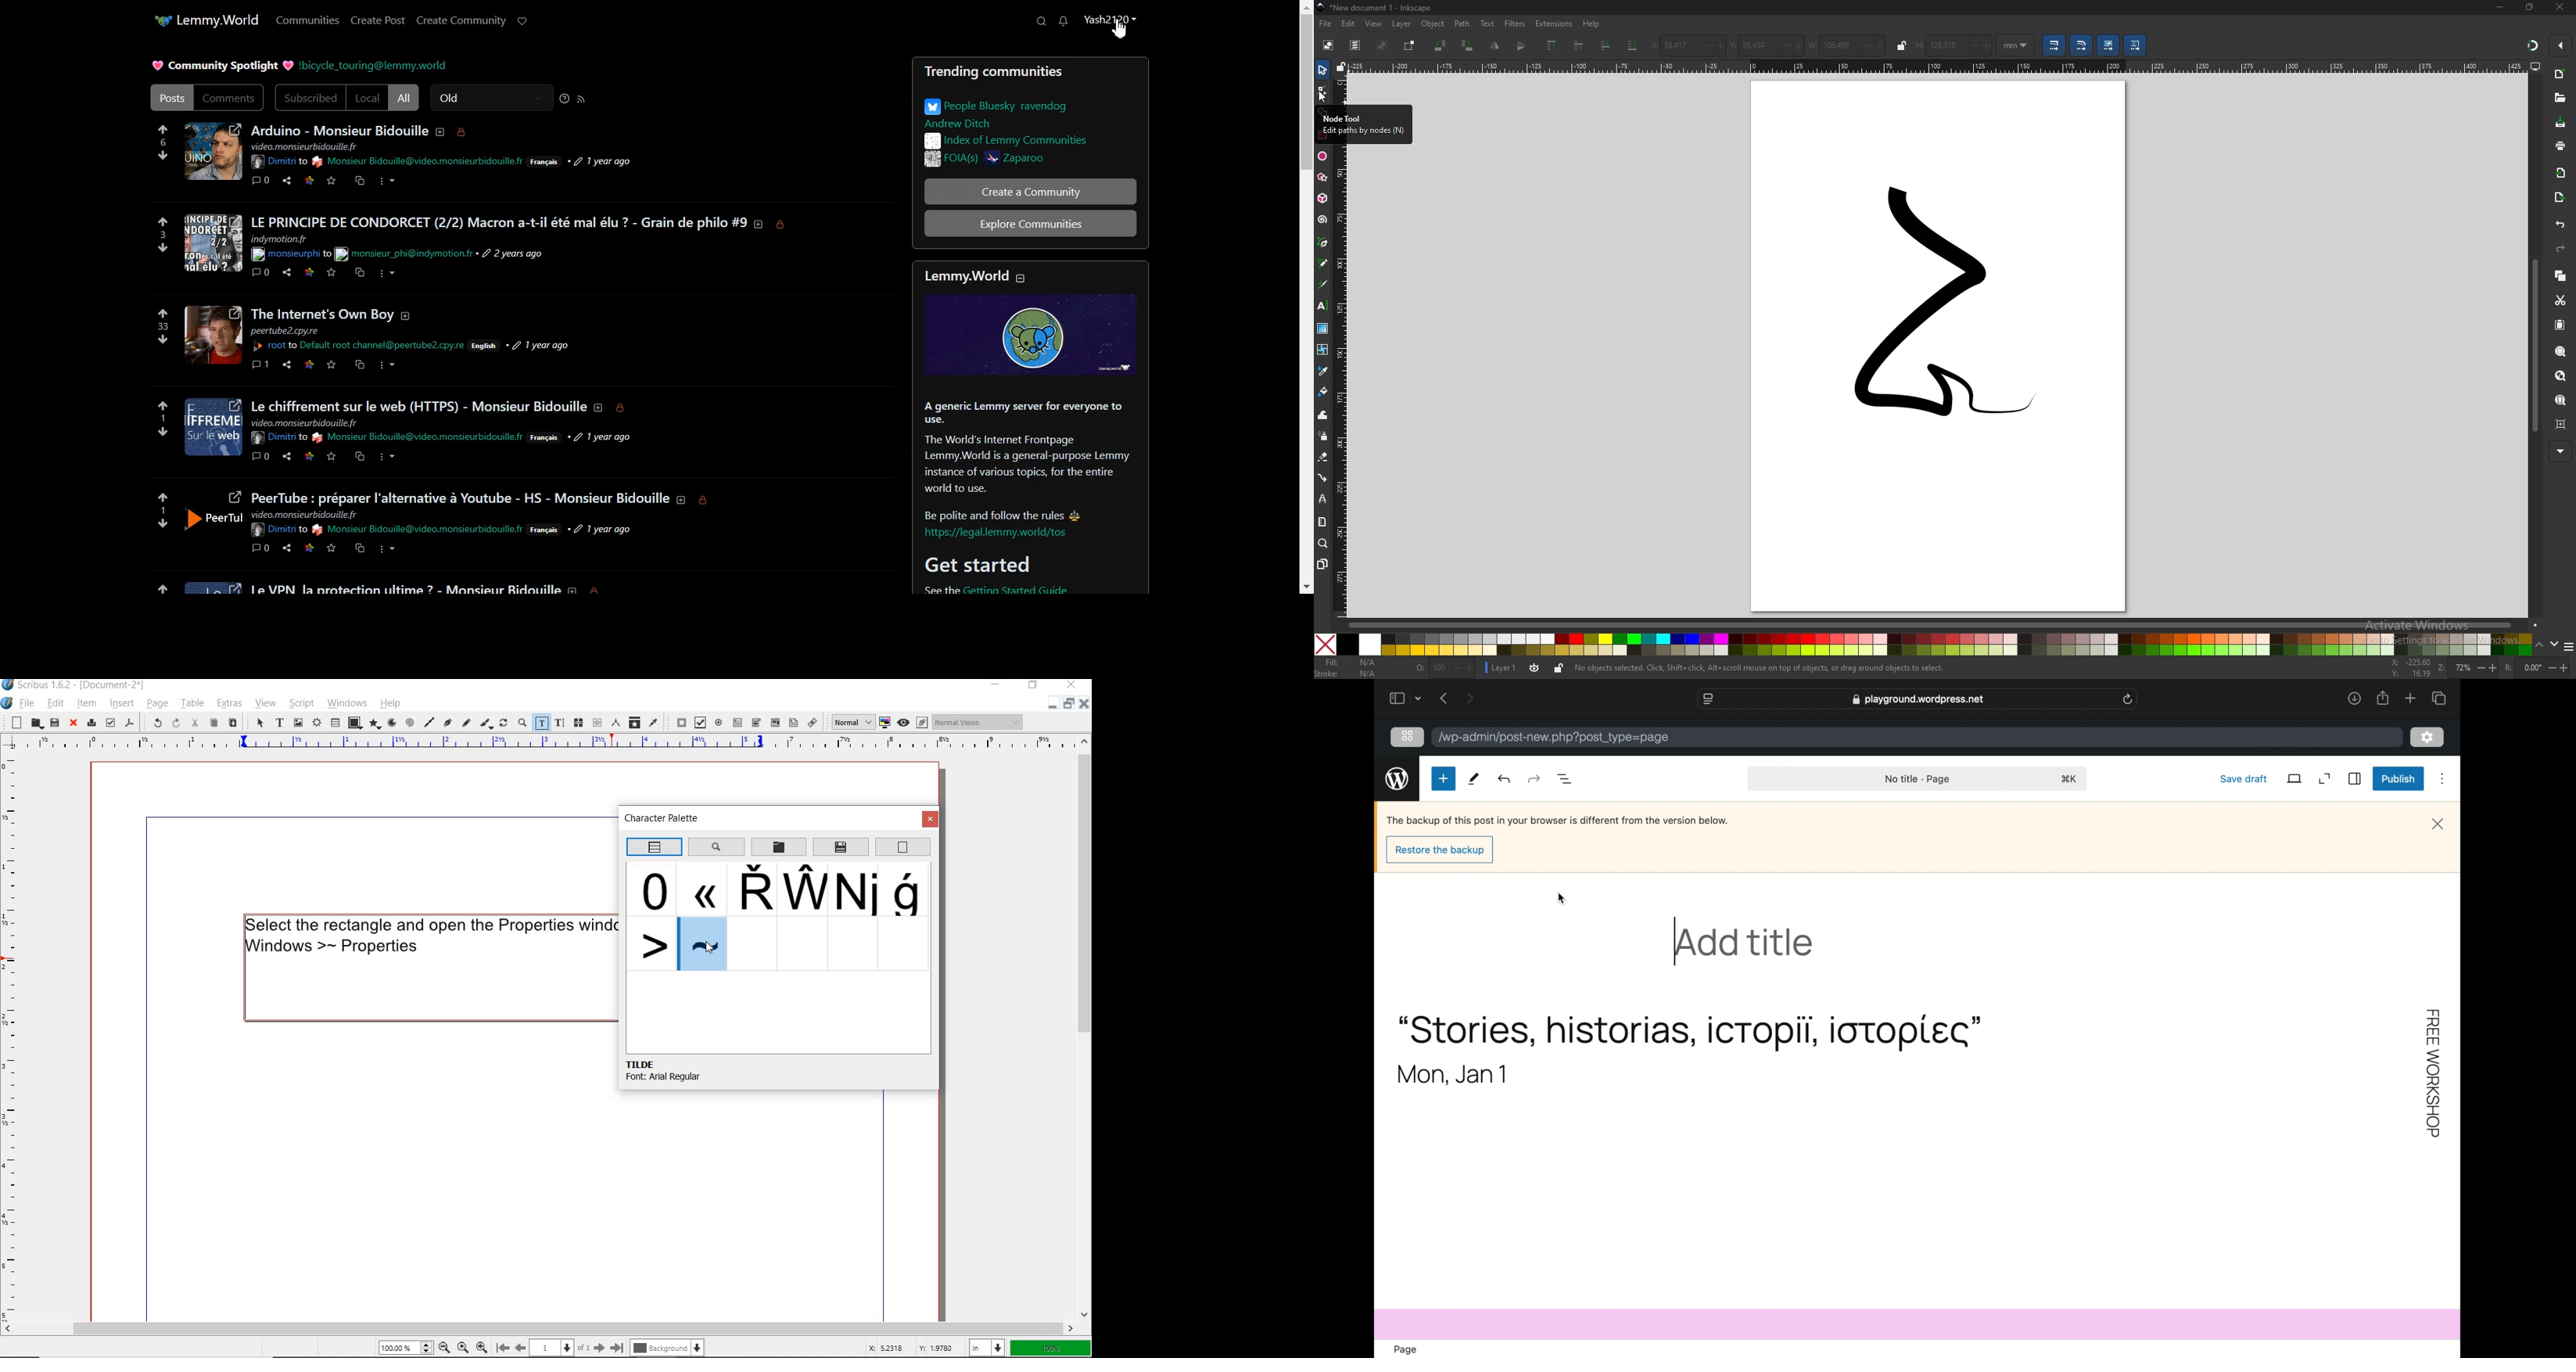 This screenshot has height=1372, width=2576. What do you see at coordinates (2560, 98) in the screenshot?
I see `open` at bounding box center [2560, 98].